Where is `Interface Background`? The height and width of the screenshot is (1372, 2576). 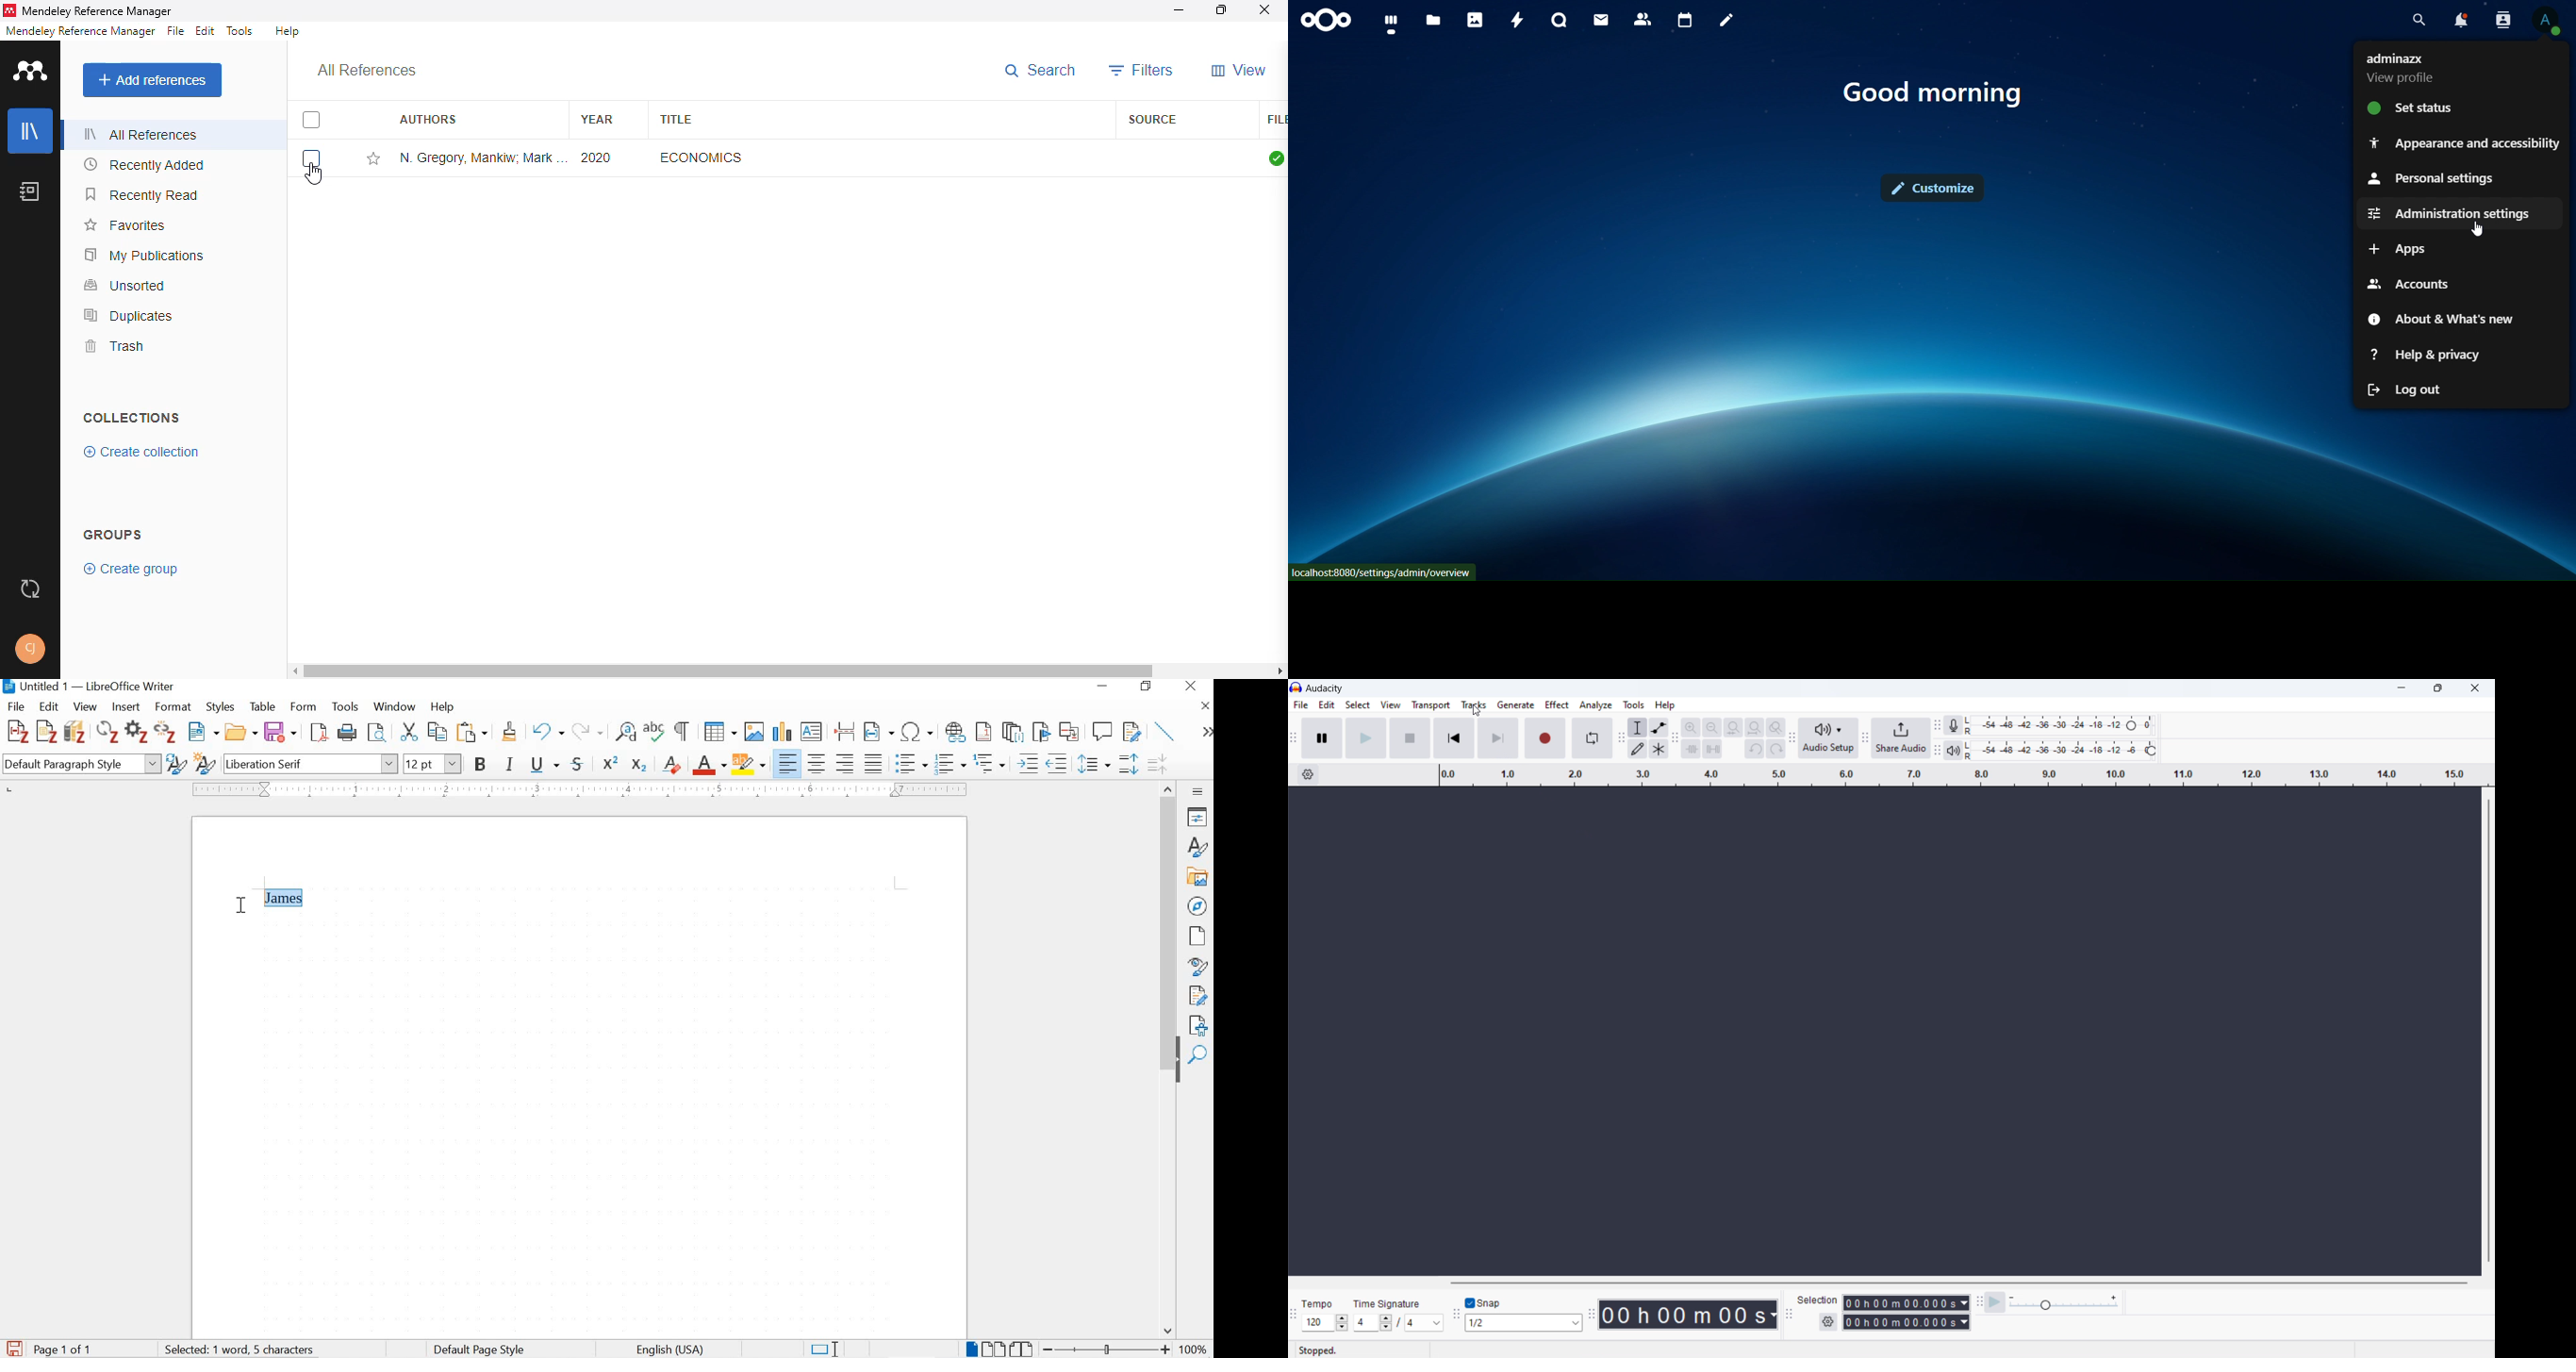
Interface Background is located at coordinates (1816, 384).